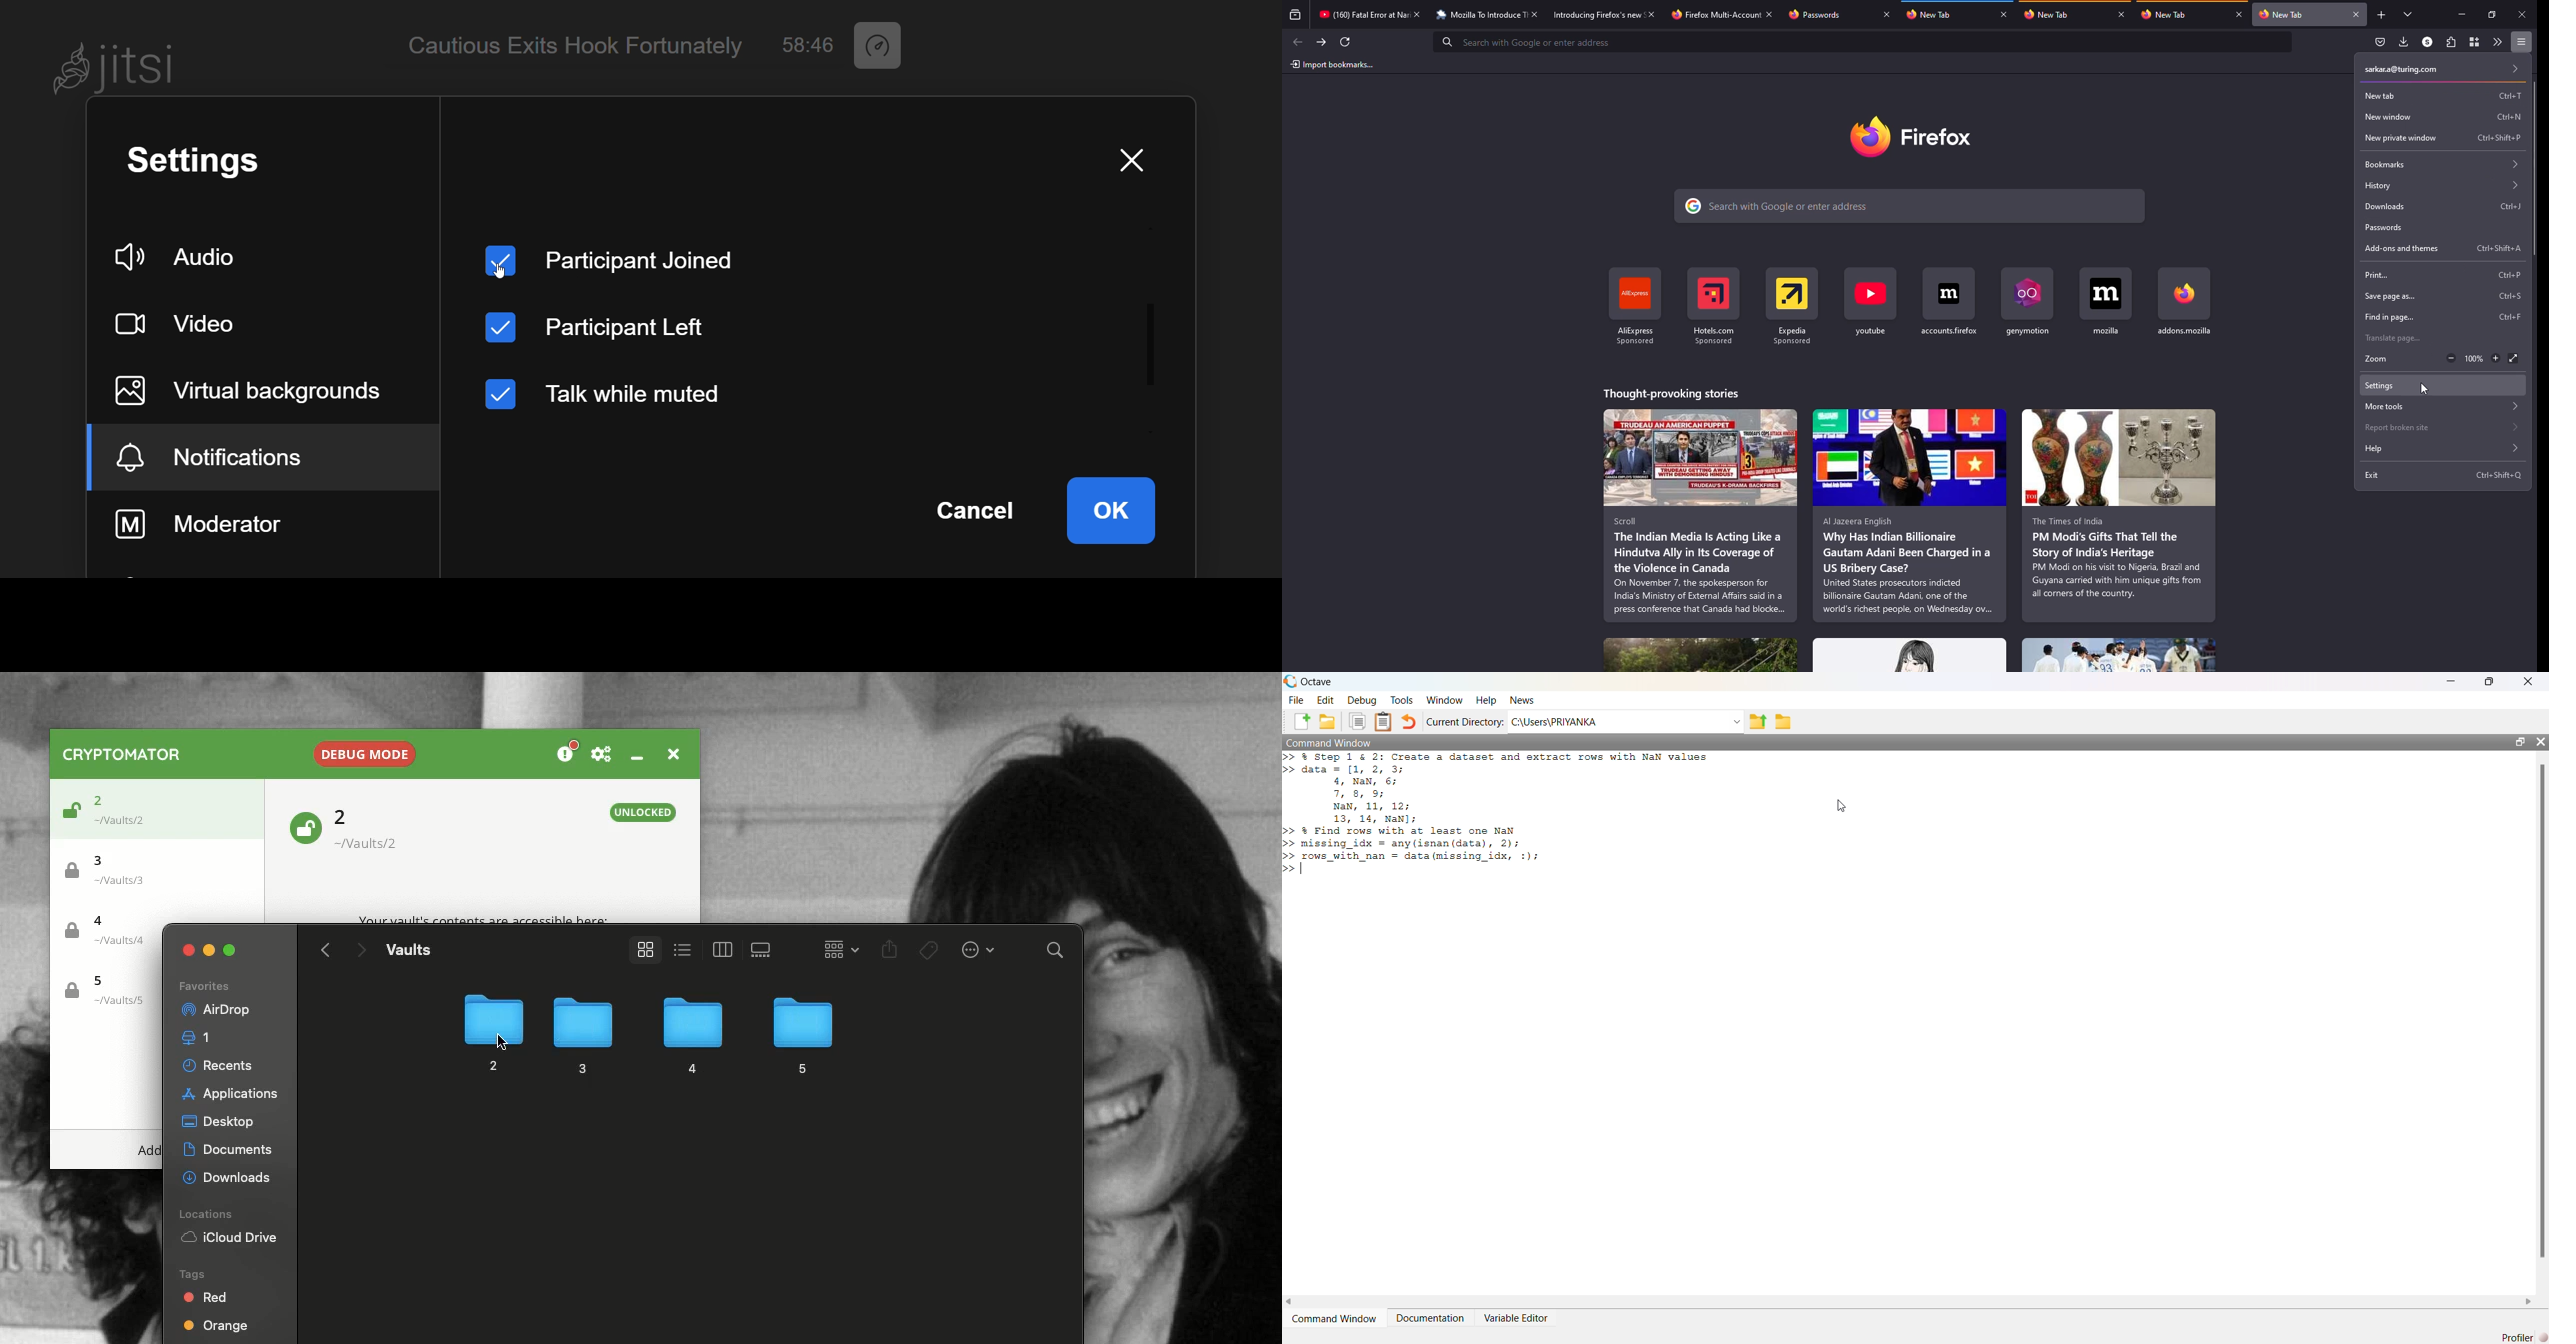 The width and height of the screenshot is (2576, 1344). Describe the element at coordinates (1151, 310) in the screenshot. I see `scroll bar` at that location.